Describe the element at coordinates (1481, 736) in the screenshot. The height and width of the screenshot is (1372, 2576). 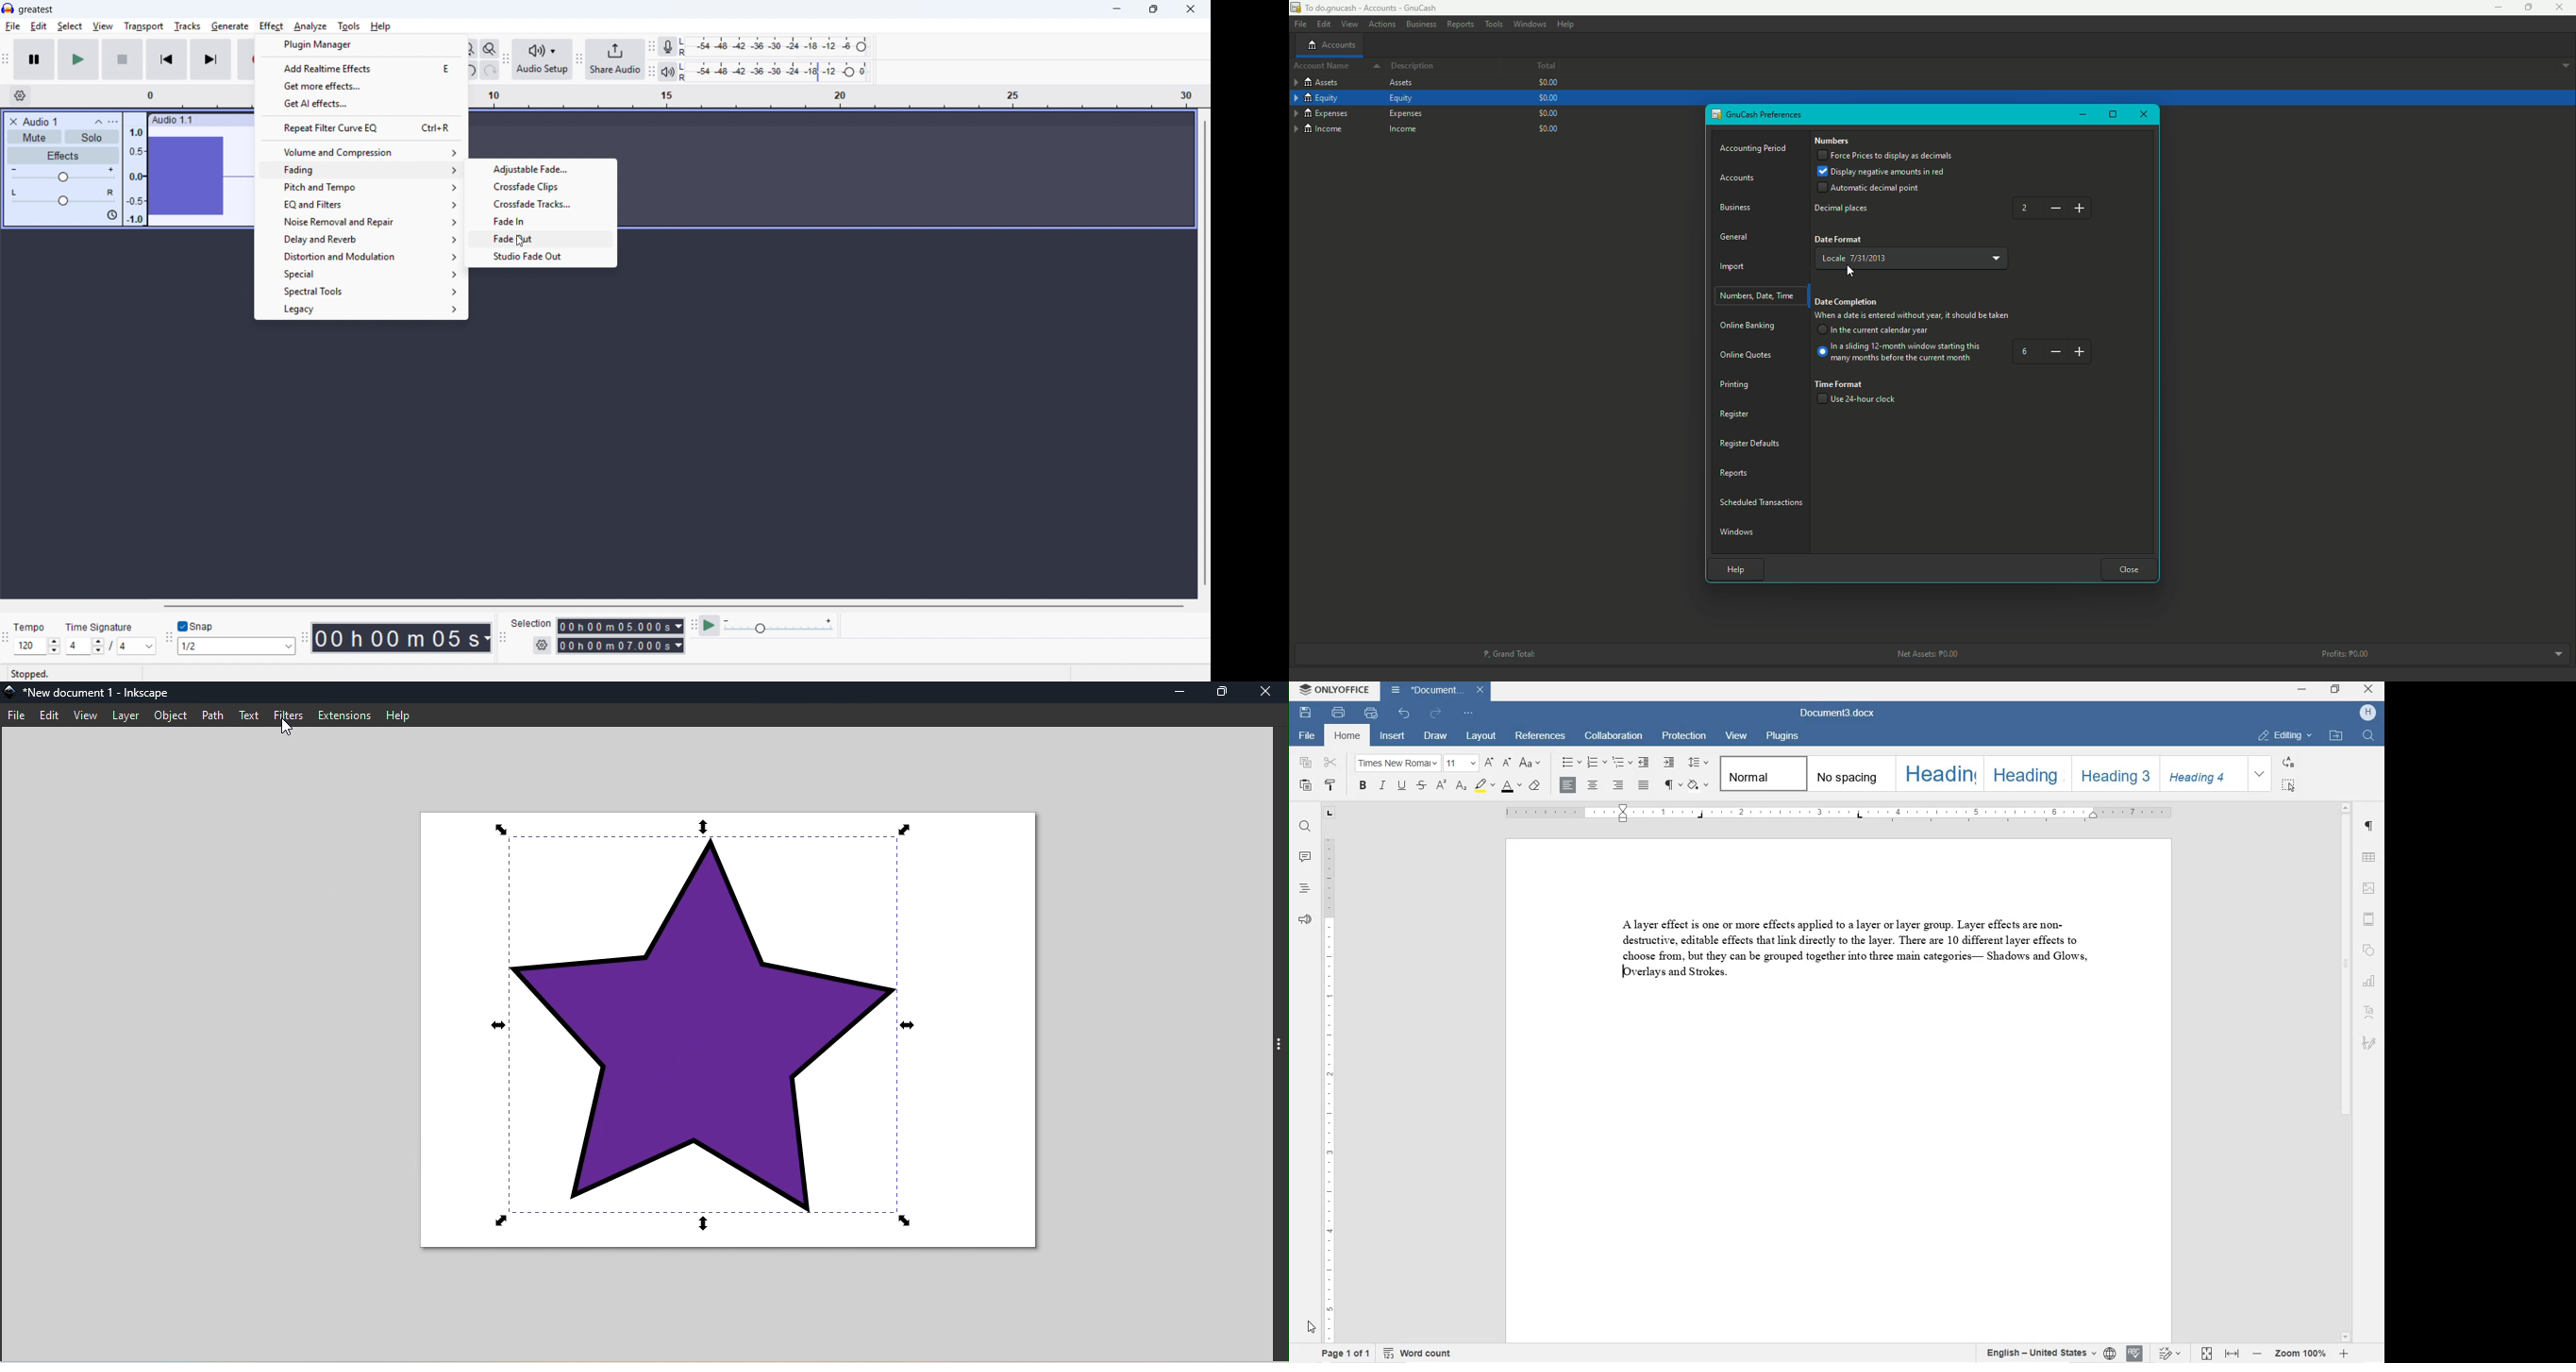
I see `Layout` at that location.